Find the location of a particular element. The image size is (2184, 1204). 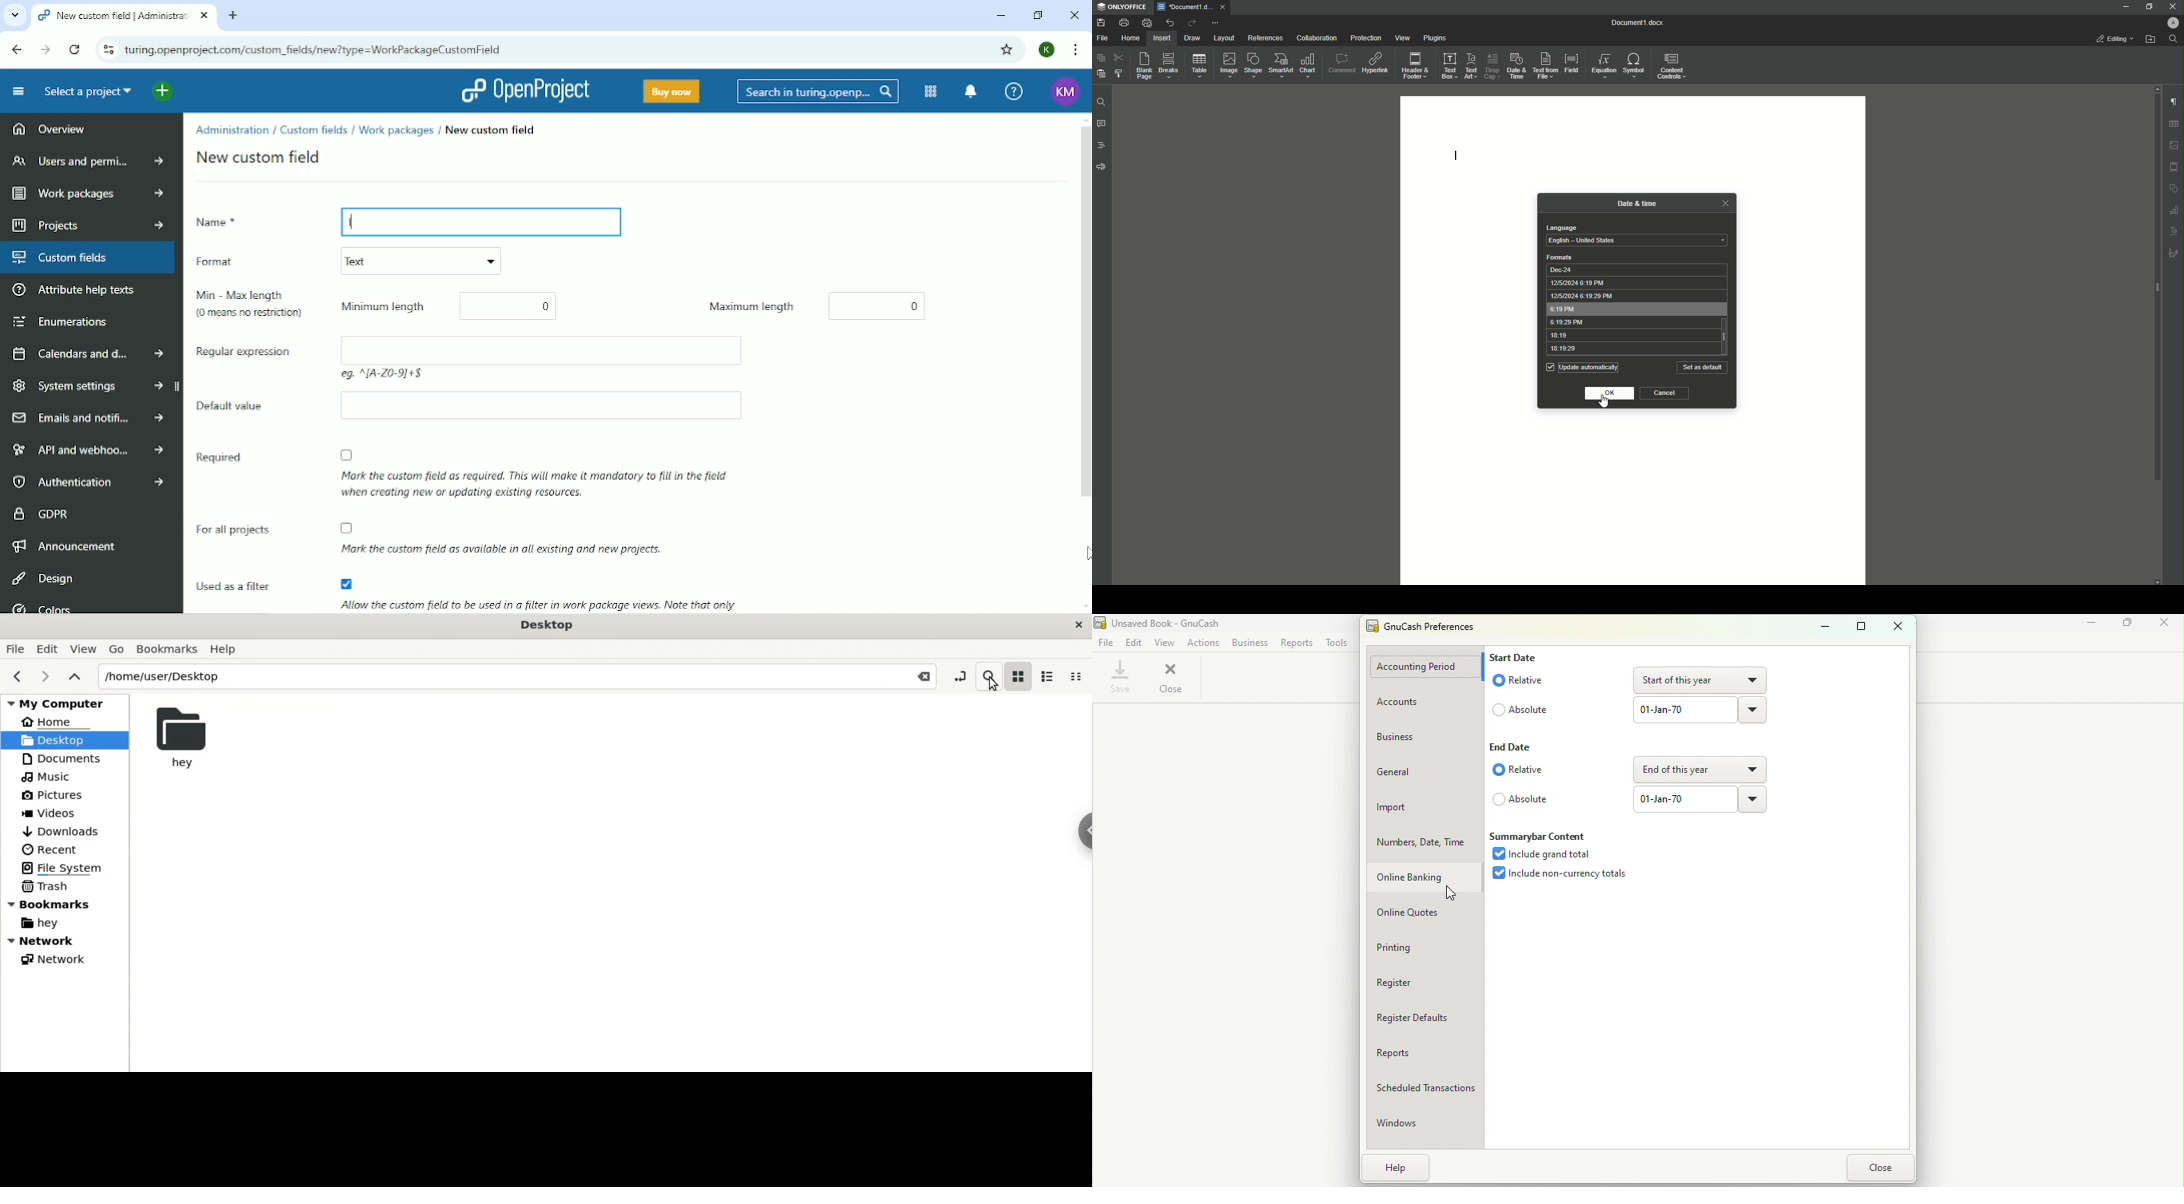

language is located at coordinates (1560, 228).